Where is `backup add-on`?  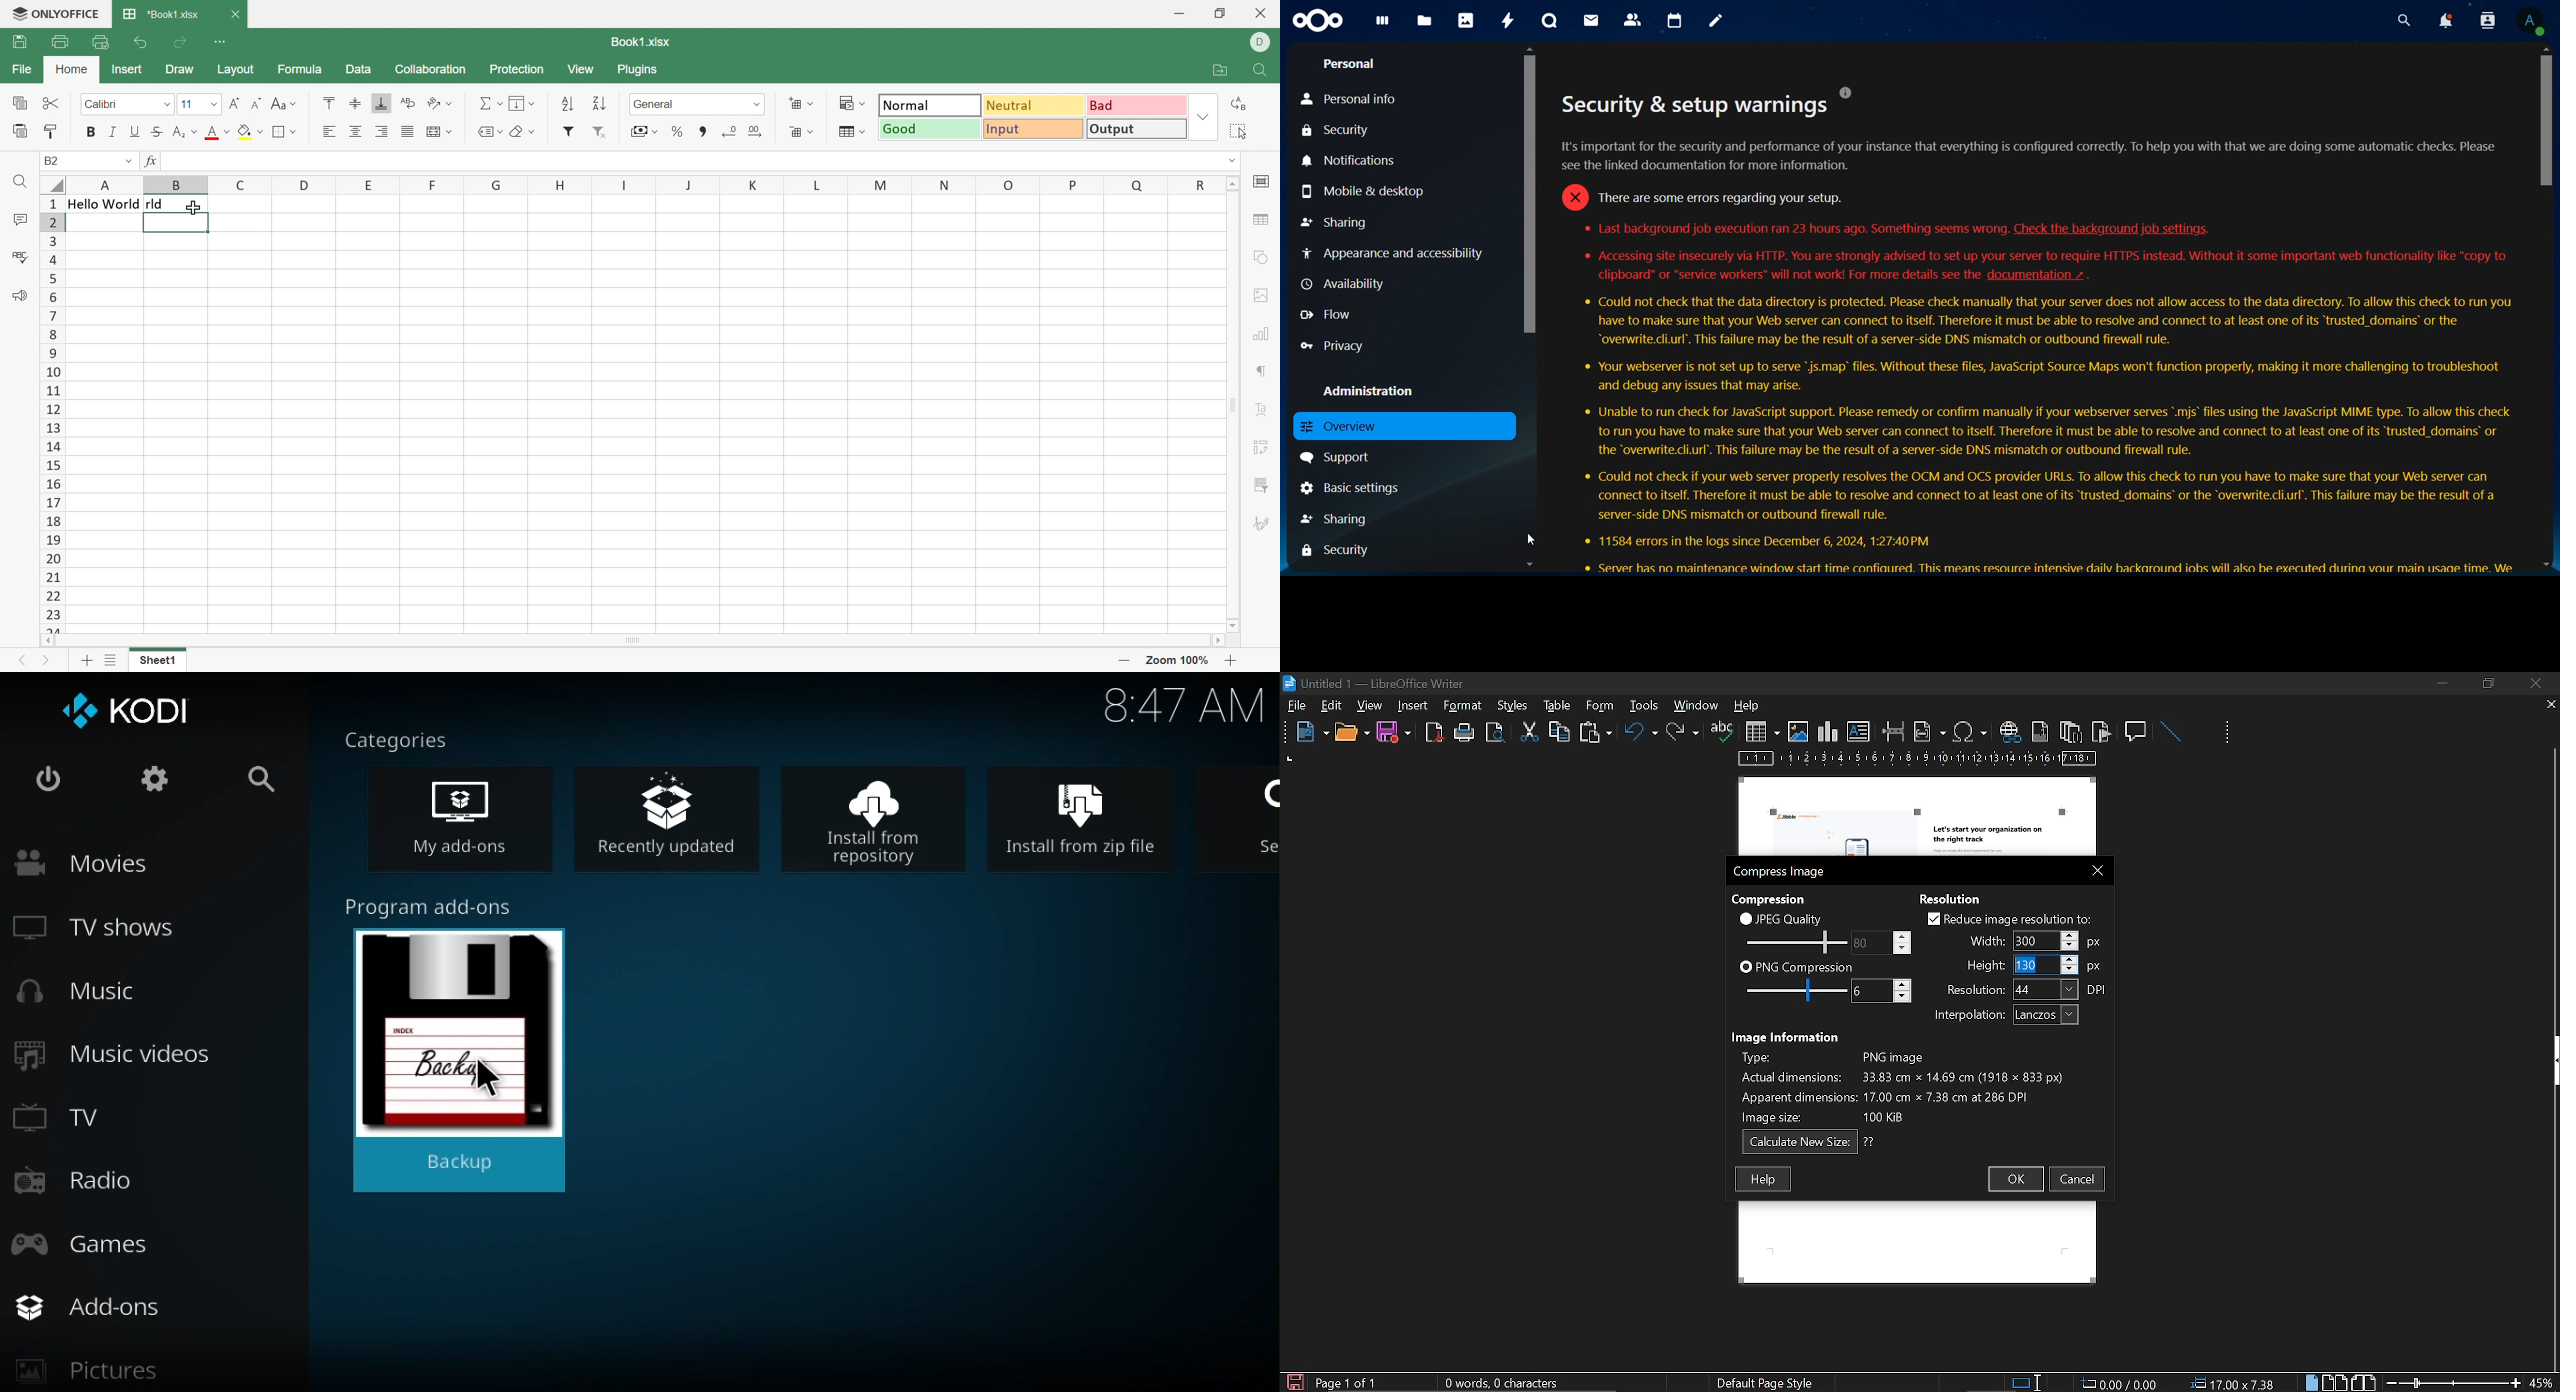
backup add-on is located at coordinates (466, 1051).